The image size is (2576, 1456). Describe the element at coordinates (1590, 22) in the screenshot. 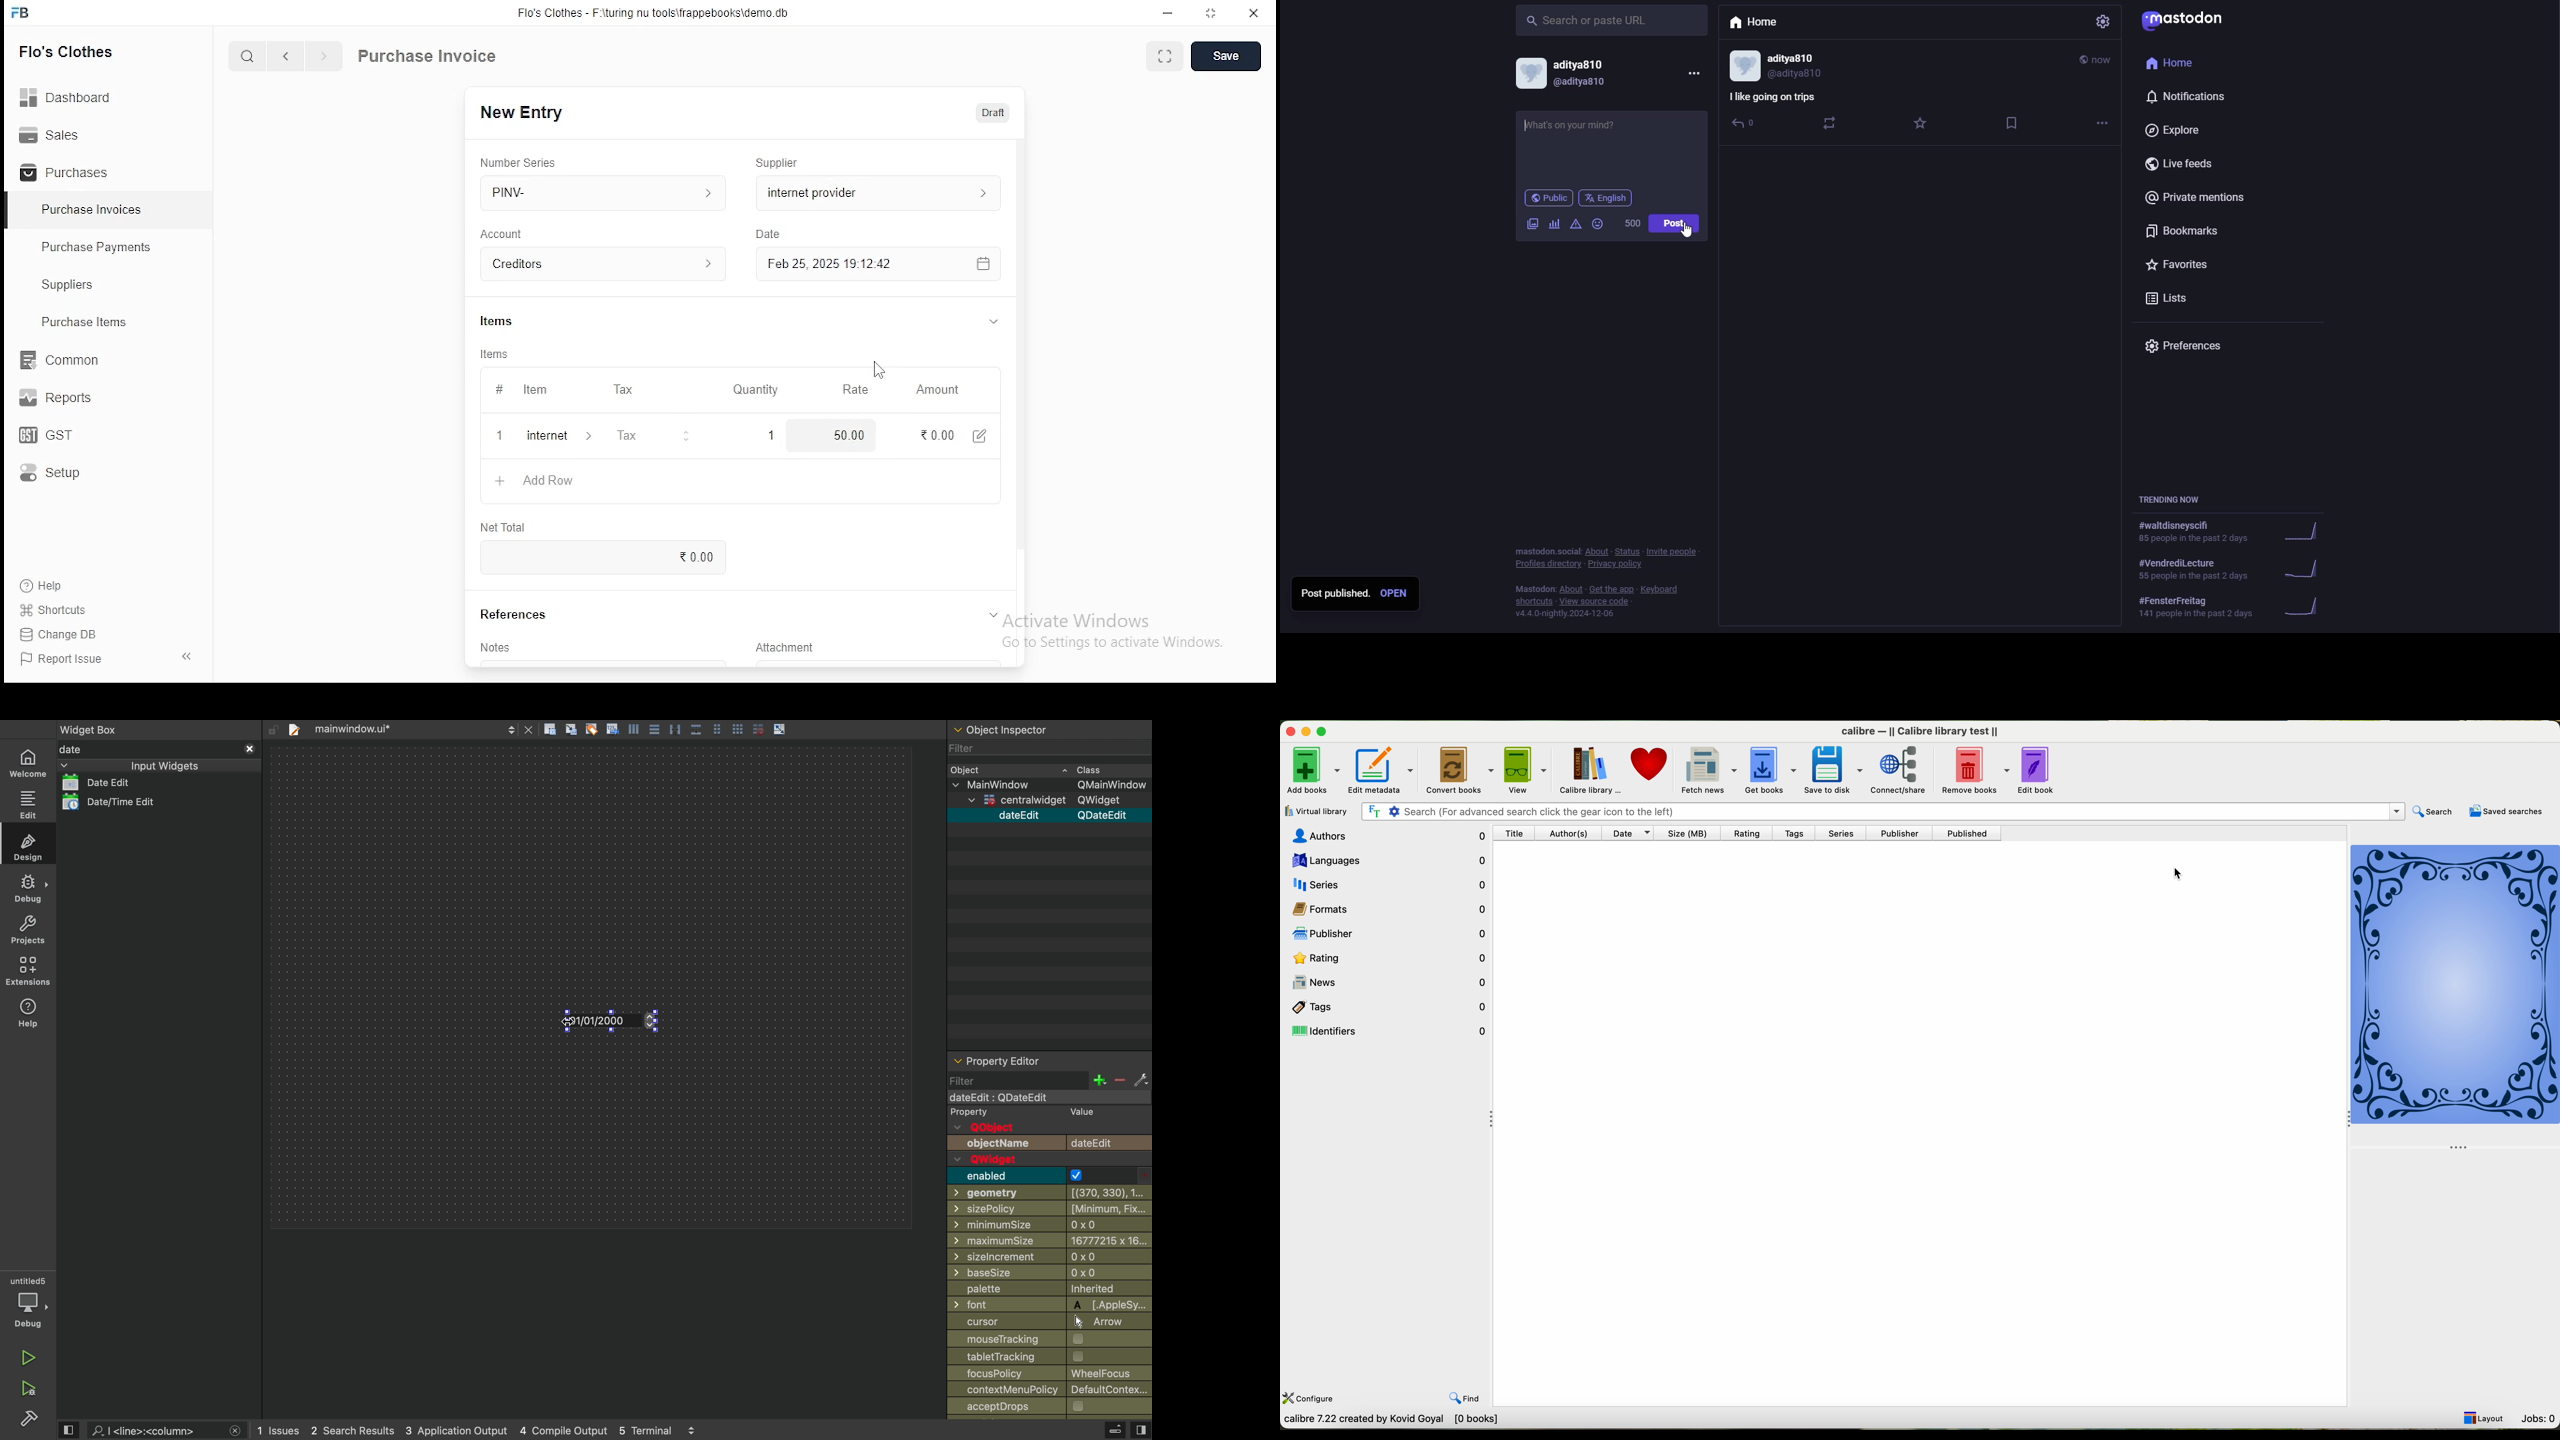

I see `search` at that location.